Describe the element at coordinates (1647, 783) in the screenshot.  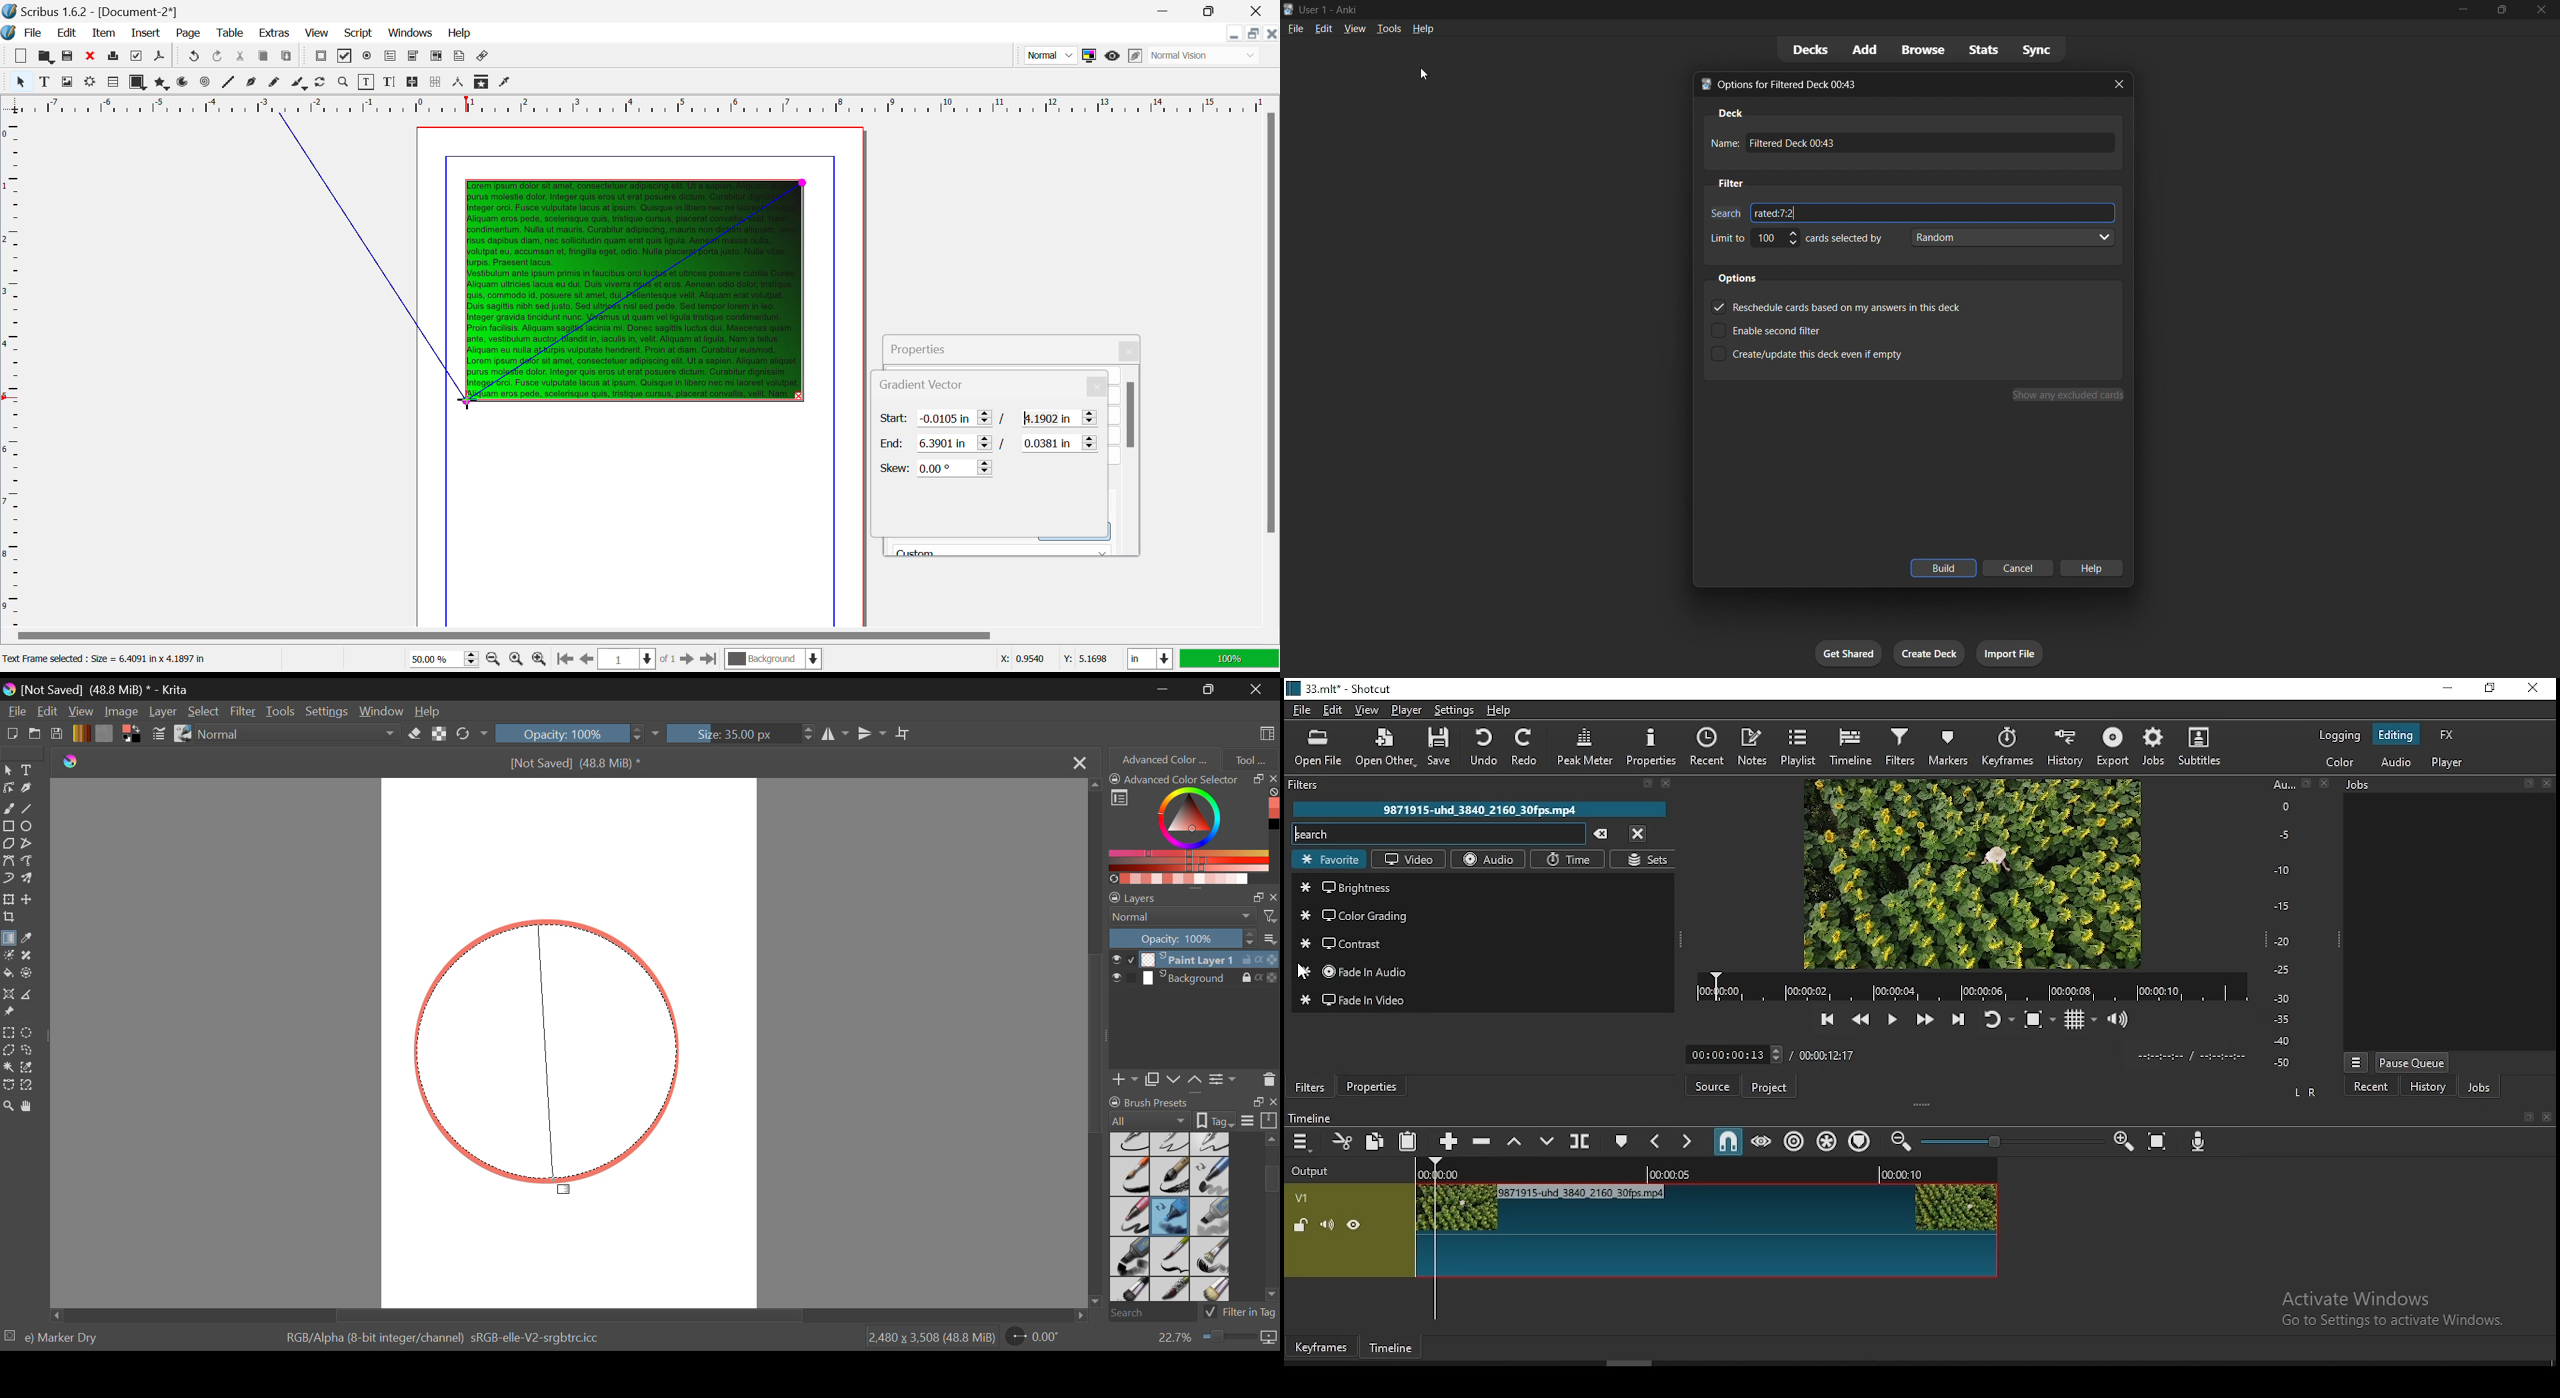
I see `resize` at that location.